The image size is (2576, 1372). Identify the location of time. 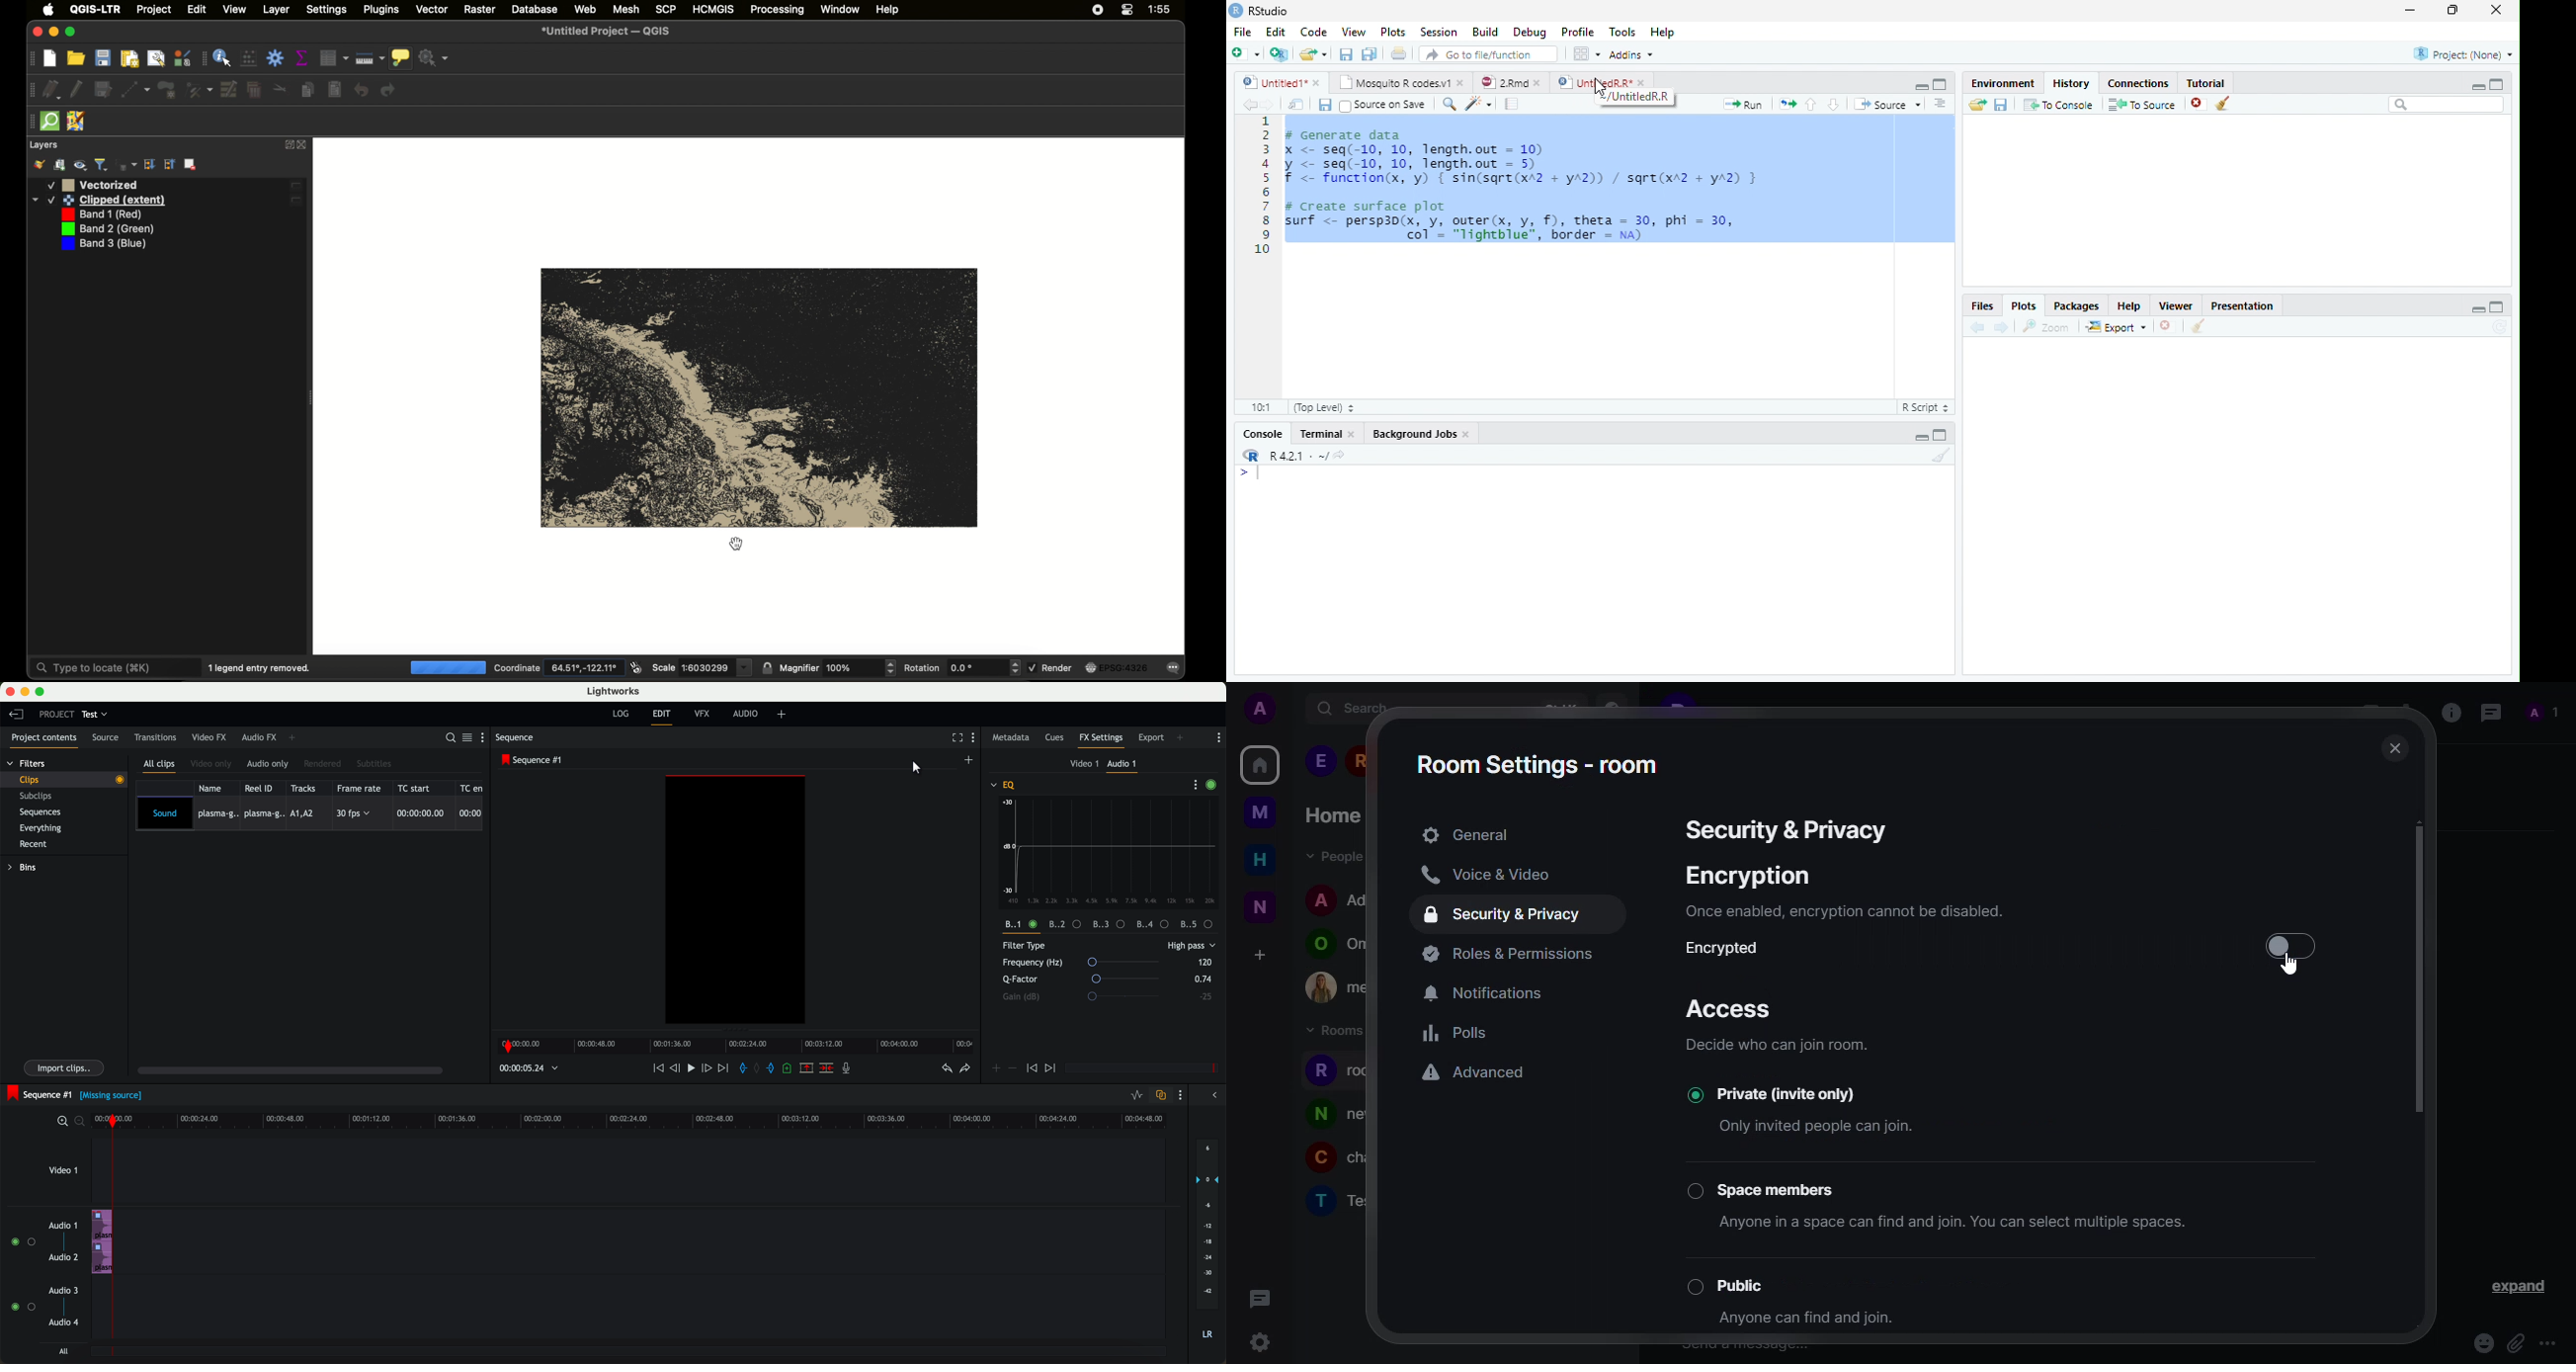
(1160, 9).